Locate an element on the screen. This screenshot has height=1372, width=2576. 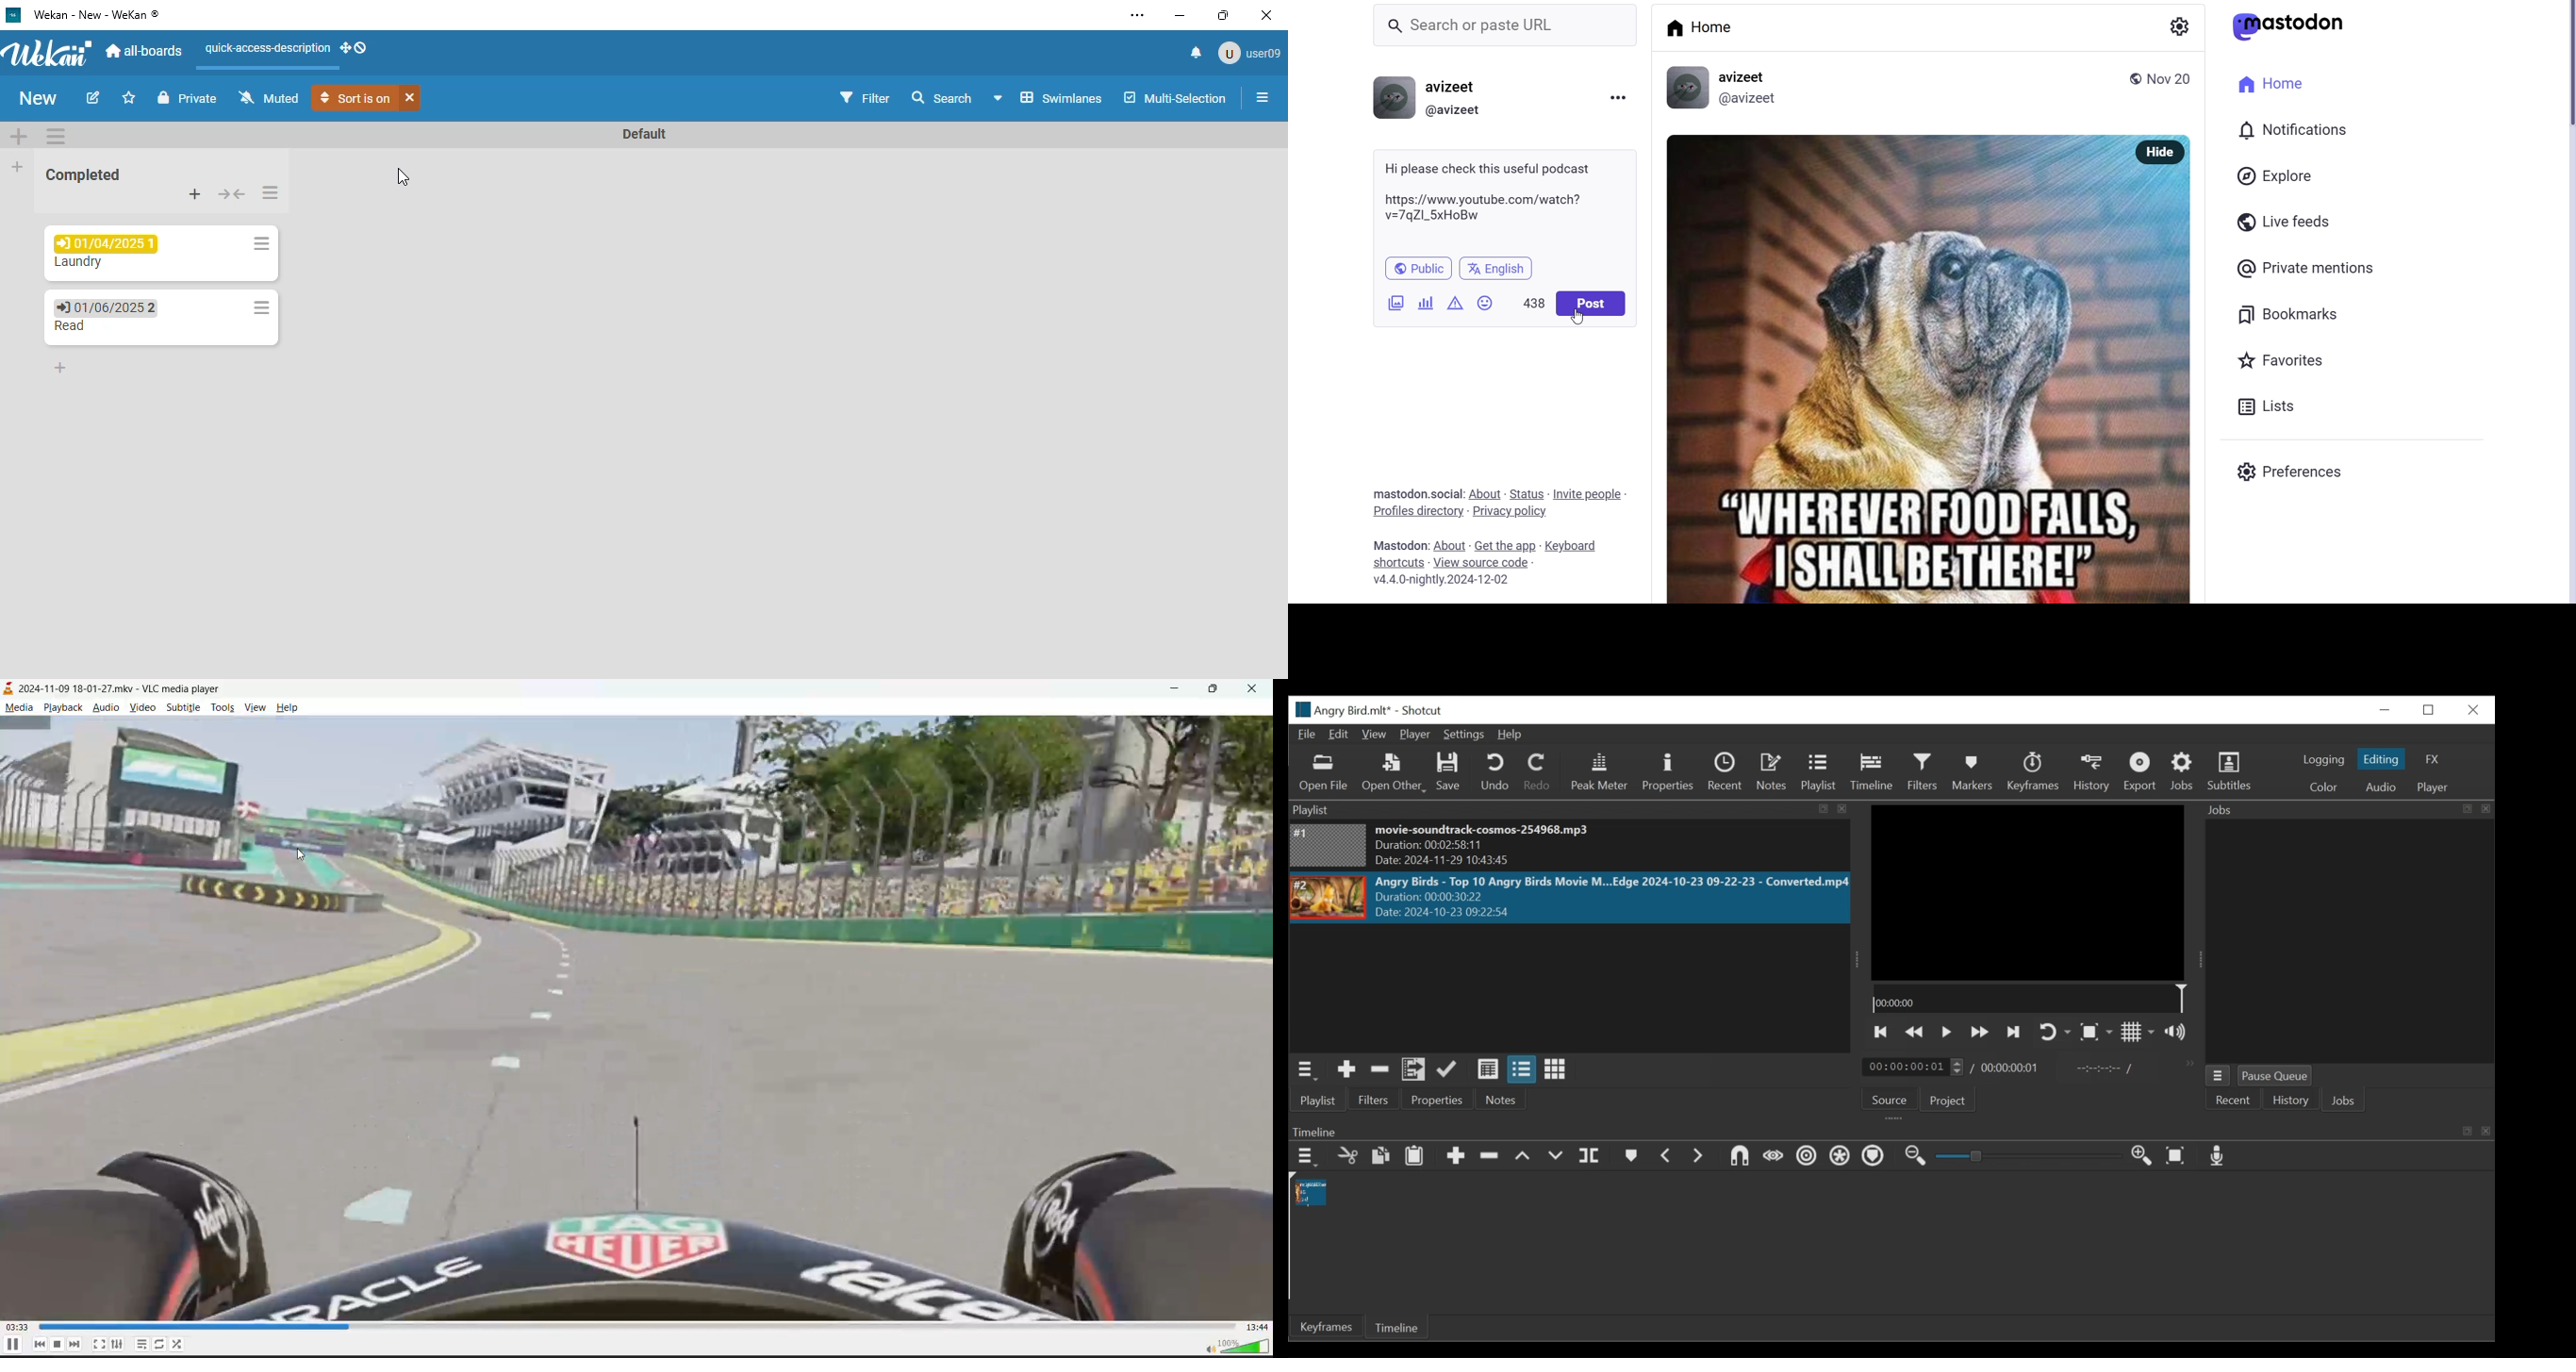
00:00:00:01 (Total Duration) is located at coordinates (2008, 1068).